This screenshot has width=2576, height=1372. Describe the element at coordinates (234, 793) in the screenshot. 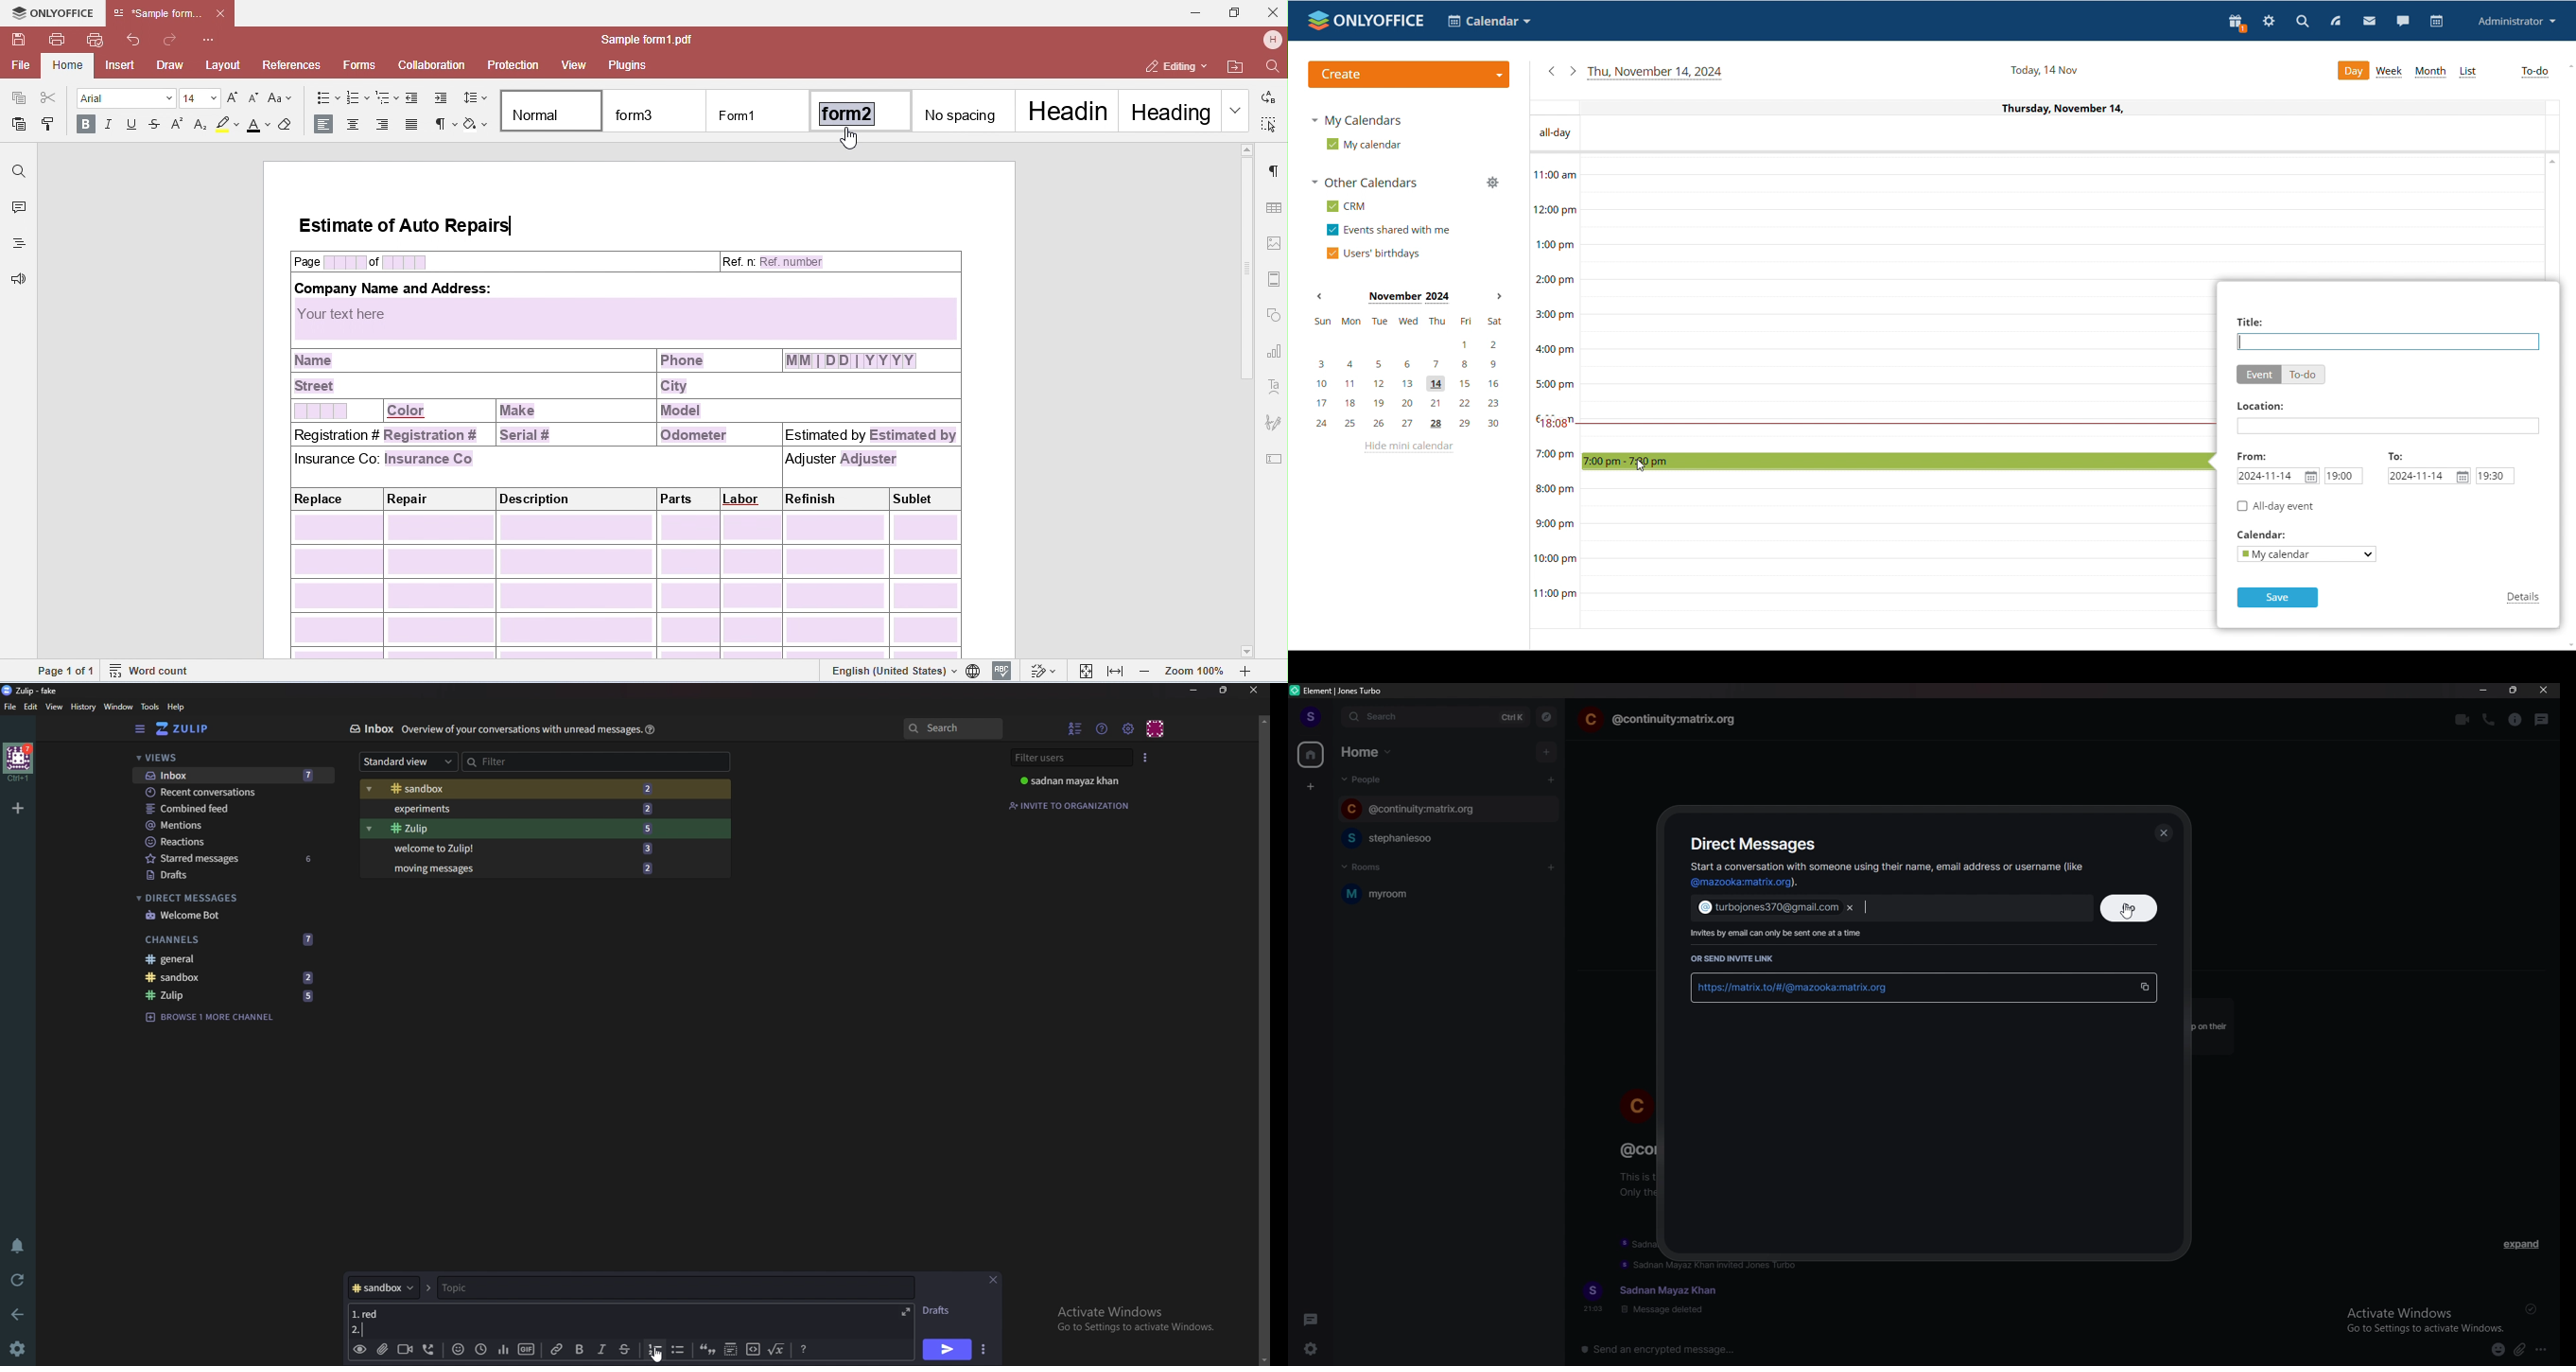

I see `Recent conversations` at that location.